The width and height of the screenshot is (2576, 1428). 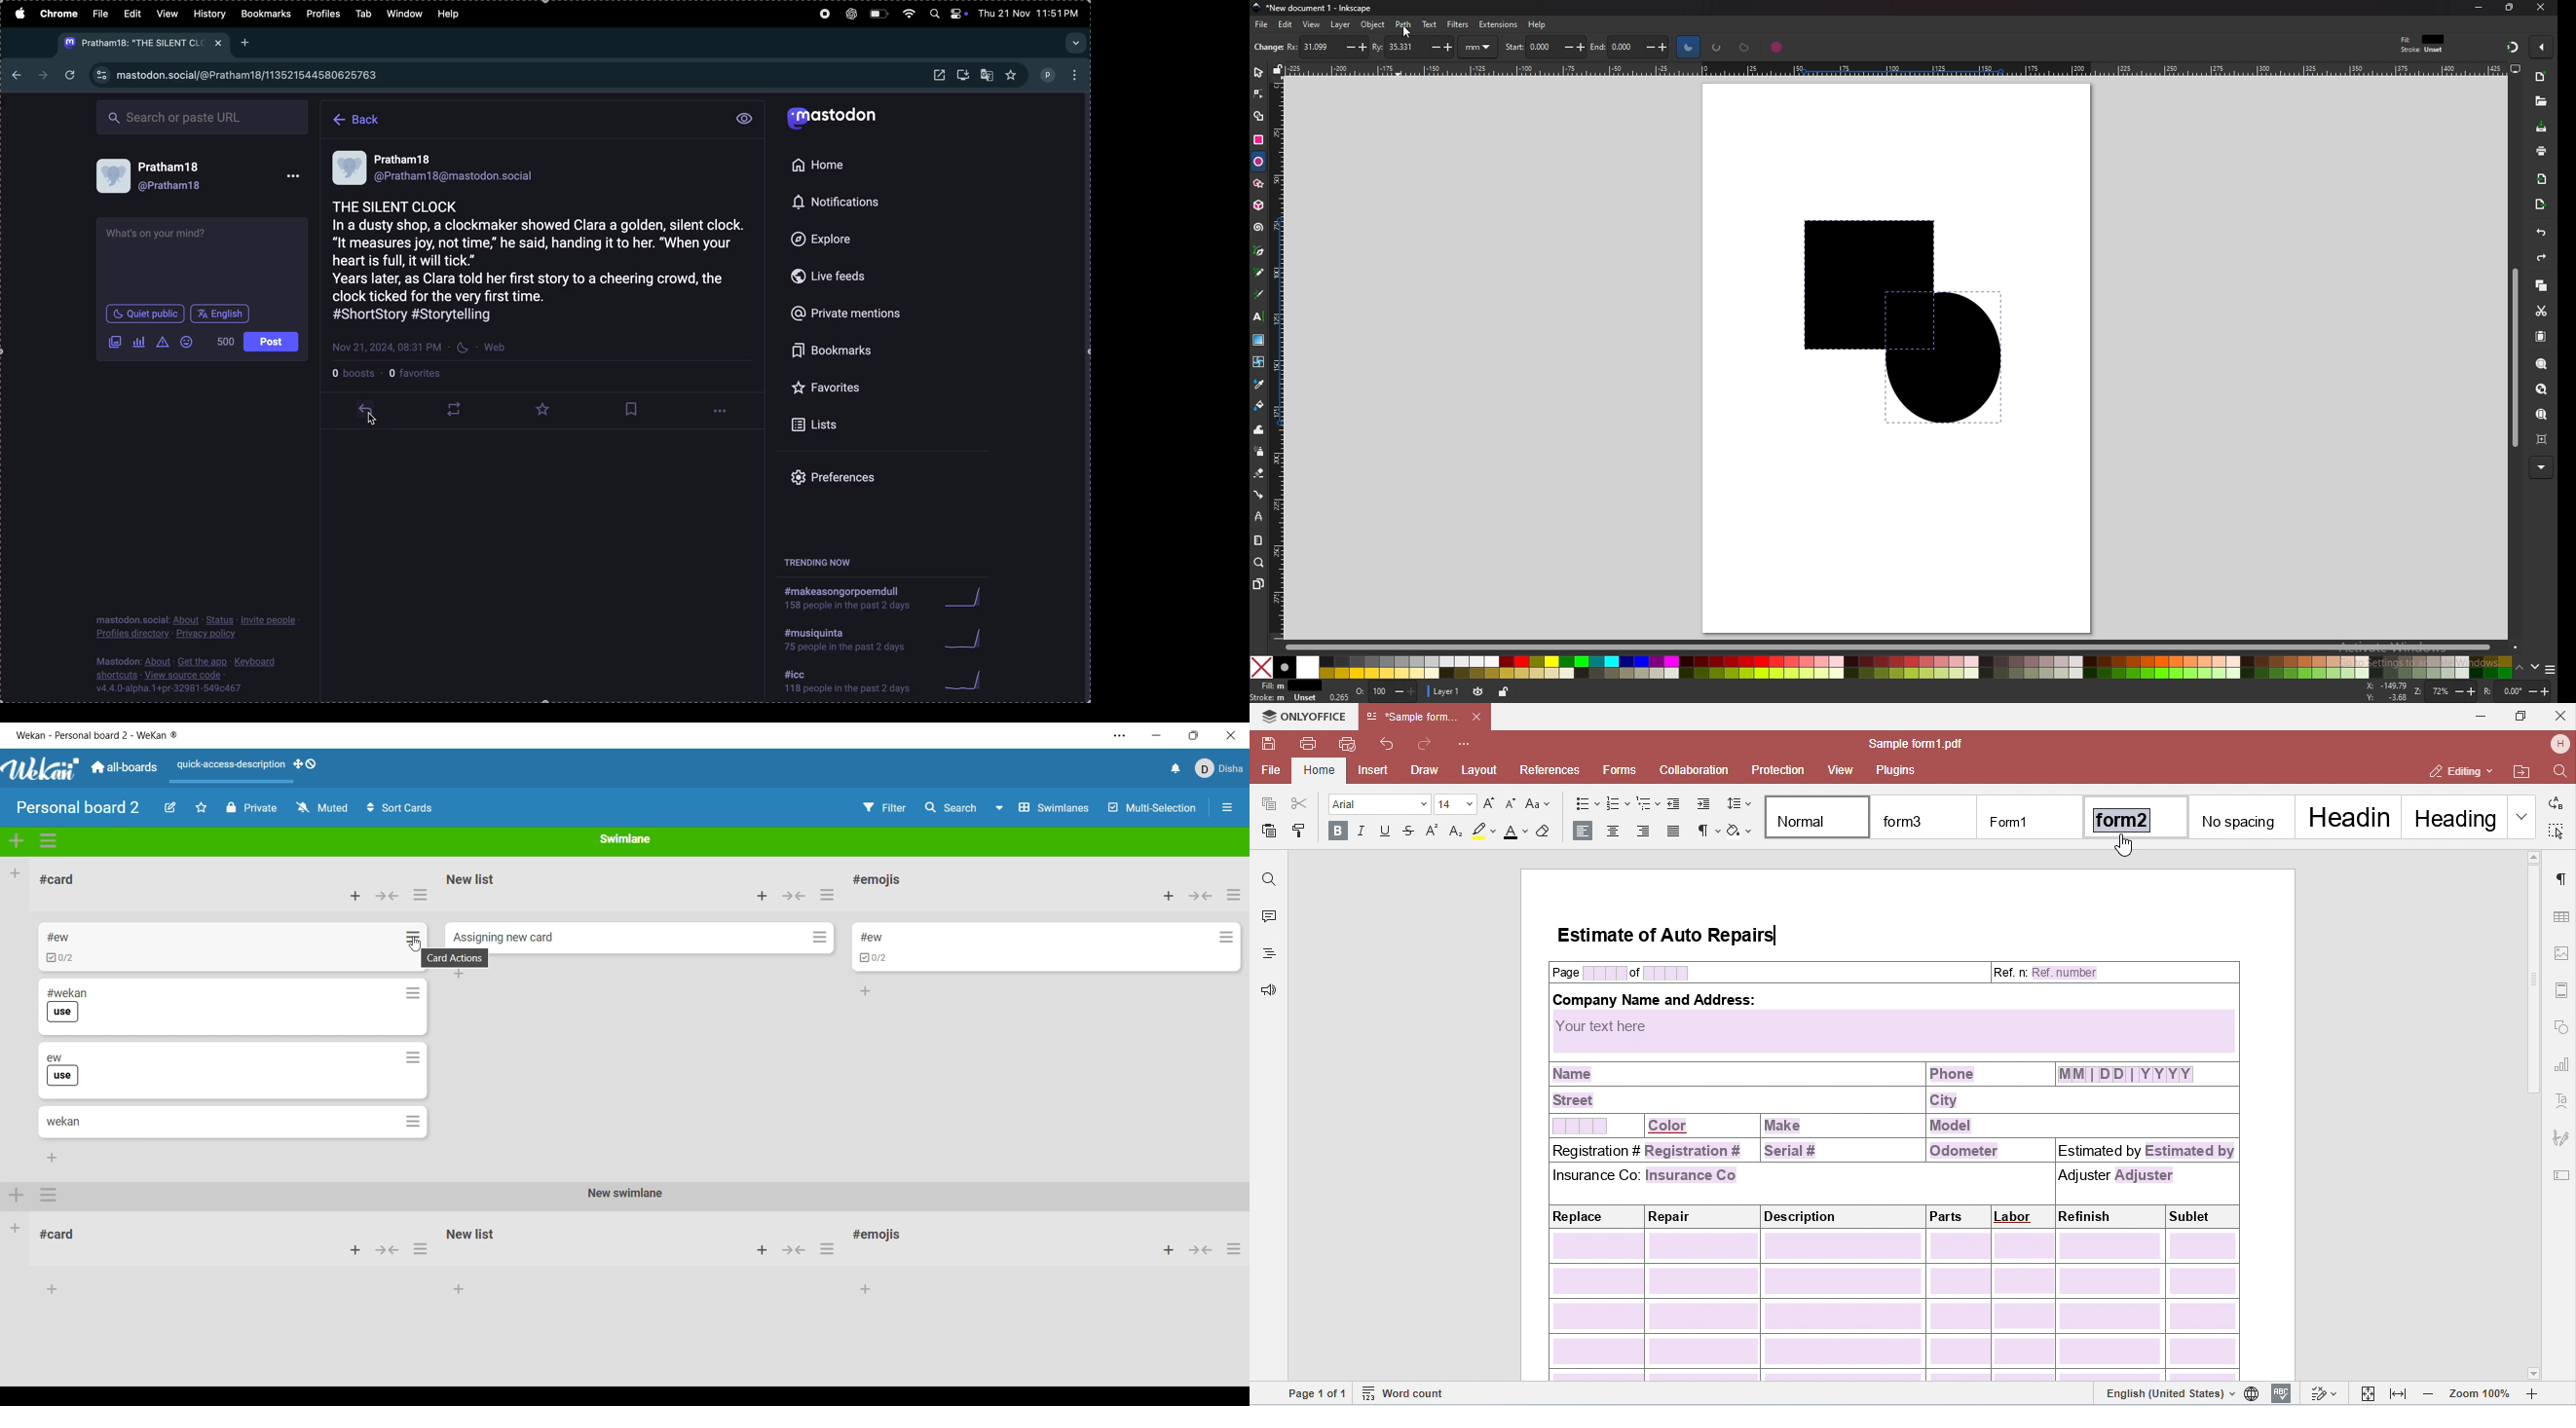 I want to click on story post, so click(x=544, y=252).